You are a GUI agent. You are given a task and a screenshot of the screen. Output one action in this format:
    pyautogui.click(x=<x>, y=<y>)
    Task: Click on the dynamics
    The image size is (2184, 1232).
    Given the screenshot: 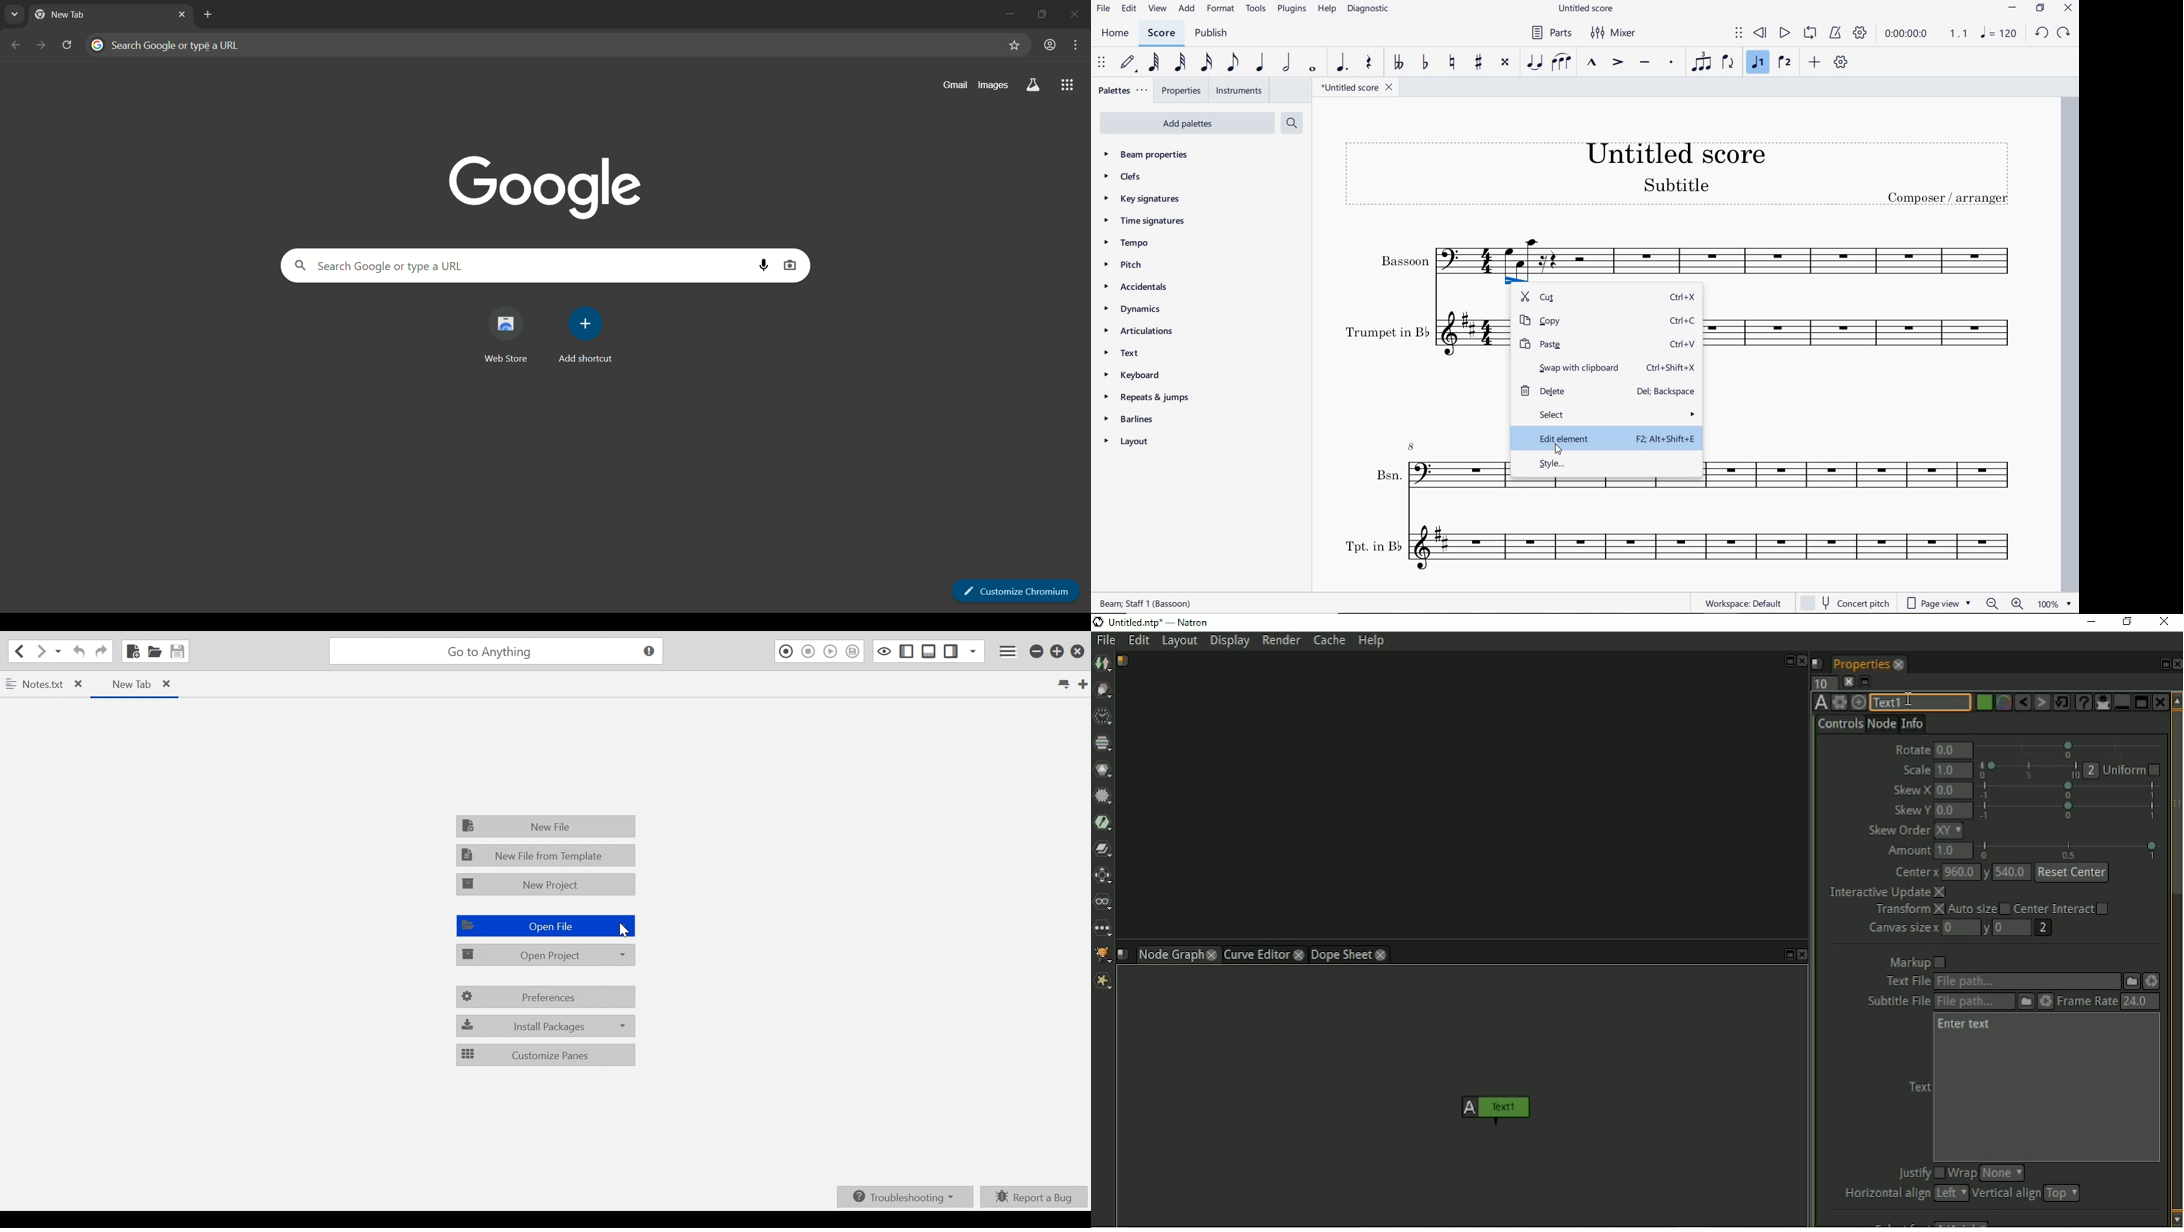 What is the action you would take?
    pyautogui.click(x=1134, y=308)
    